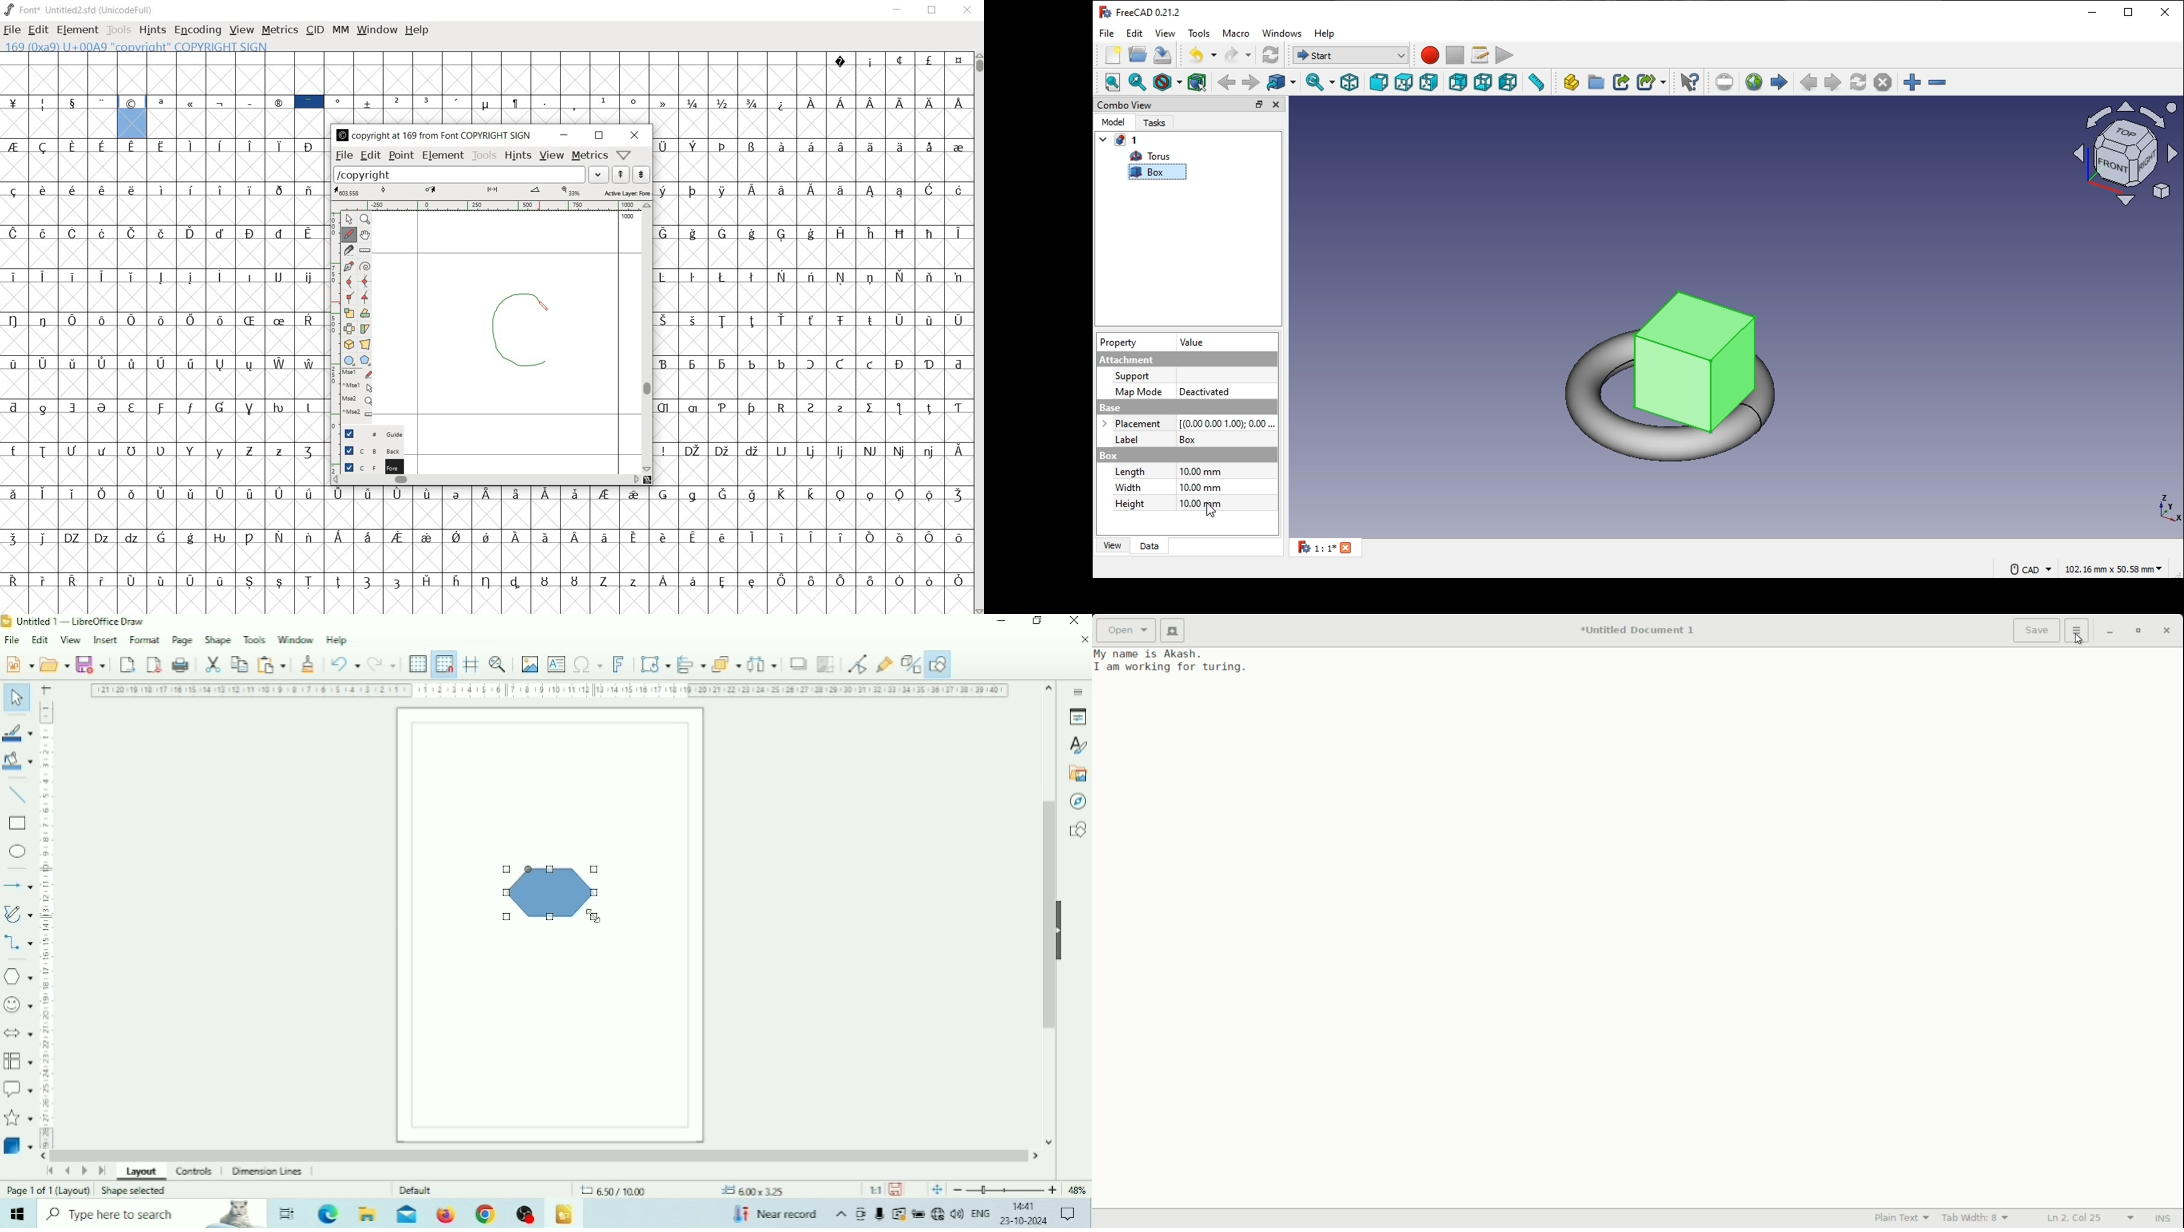  I want to click on © cad, so click(2027, 568).